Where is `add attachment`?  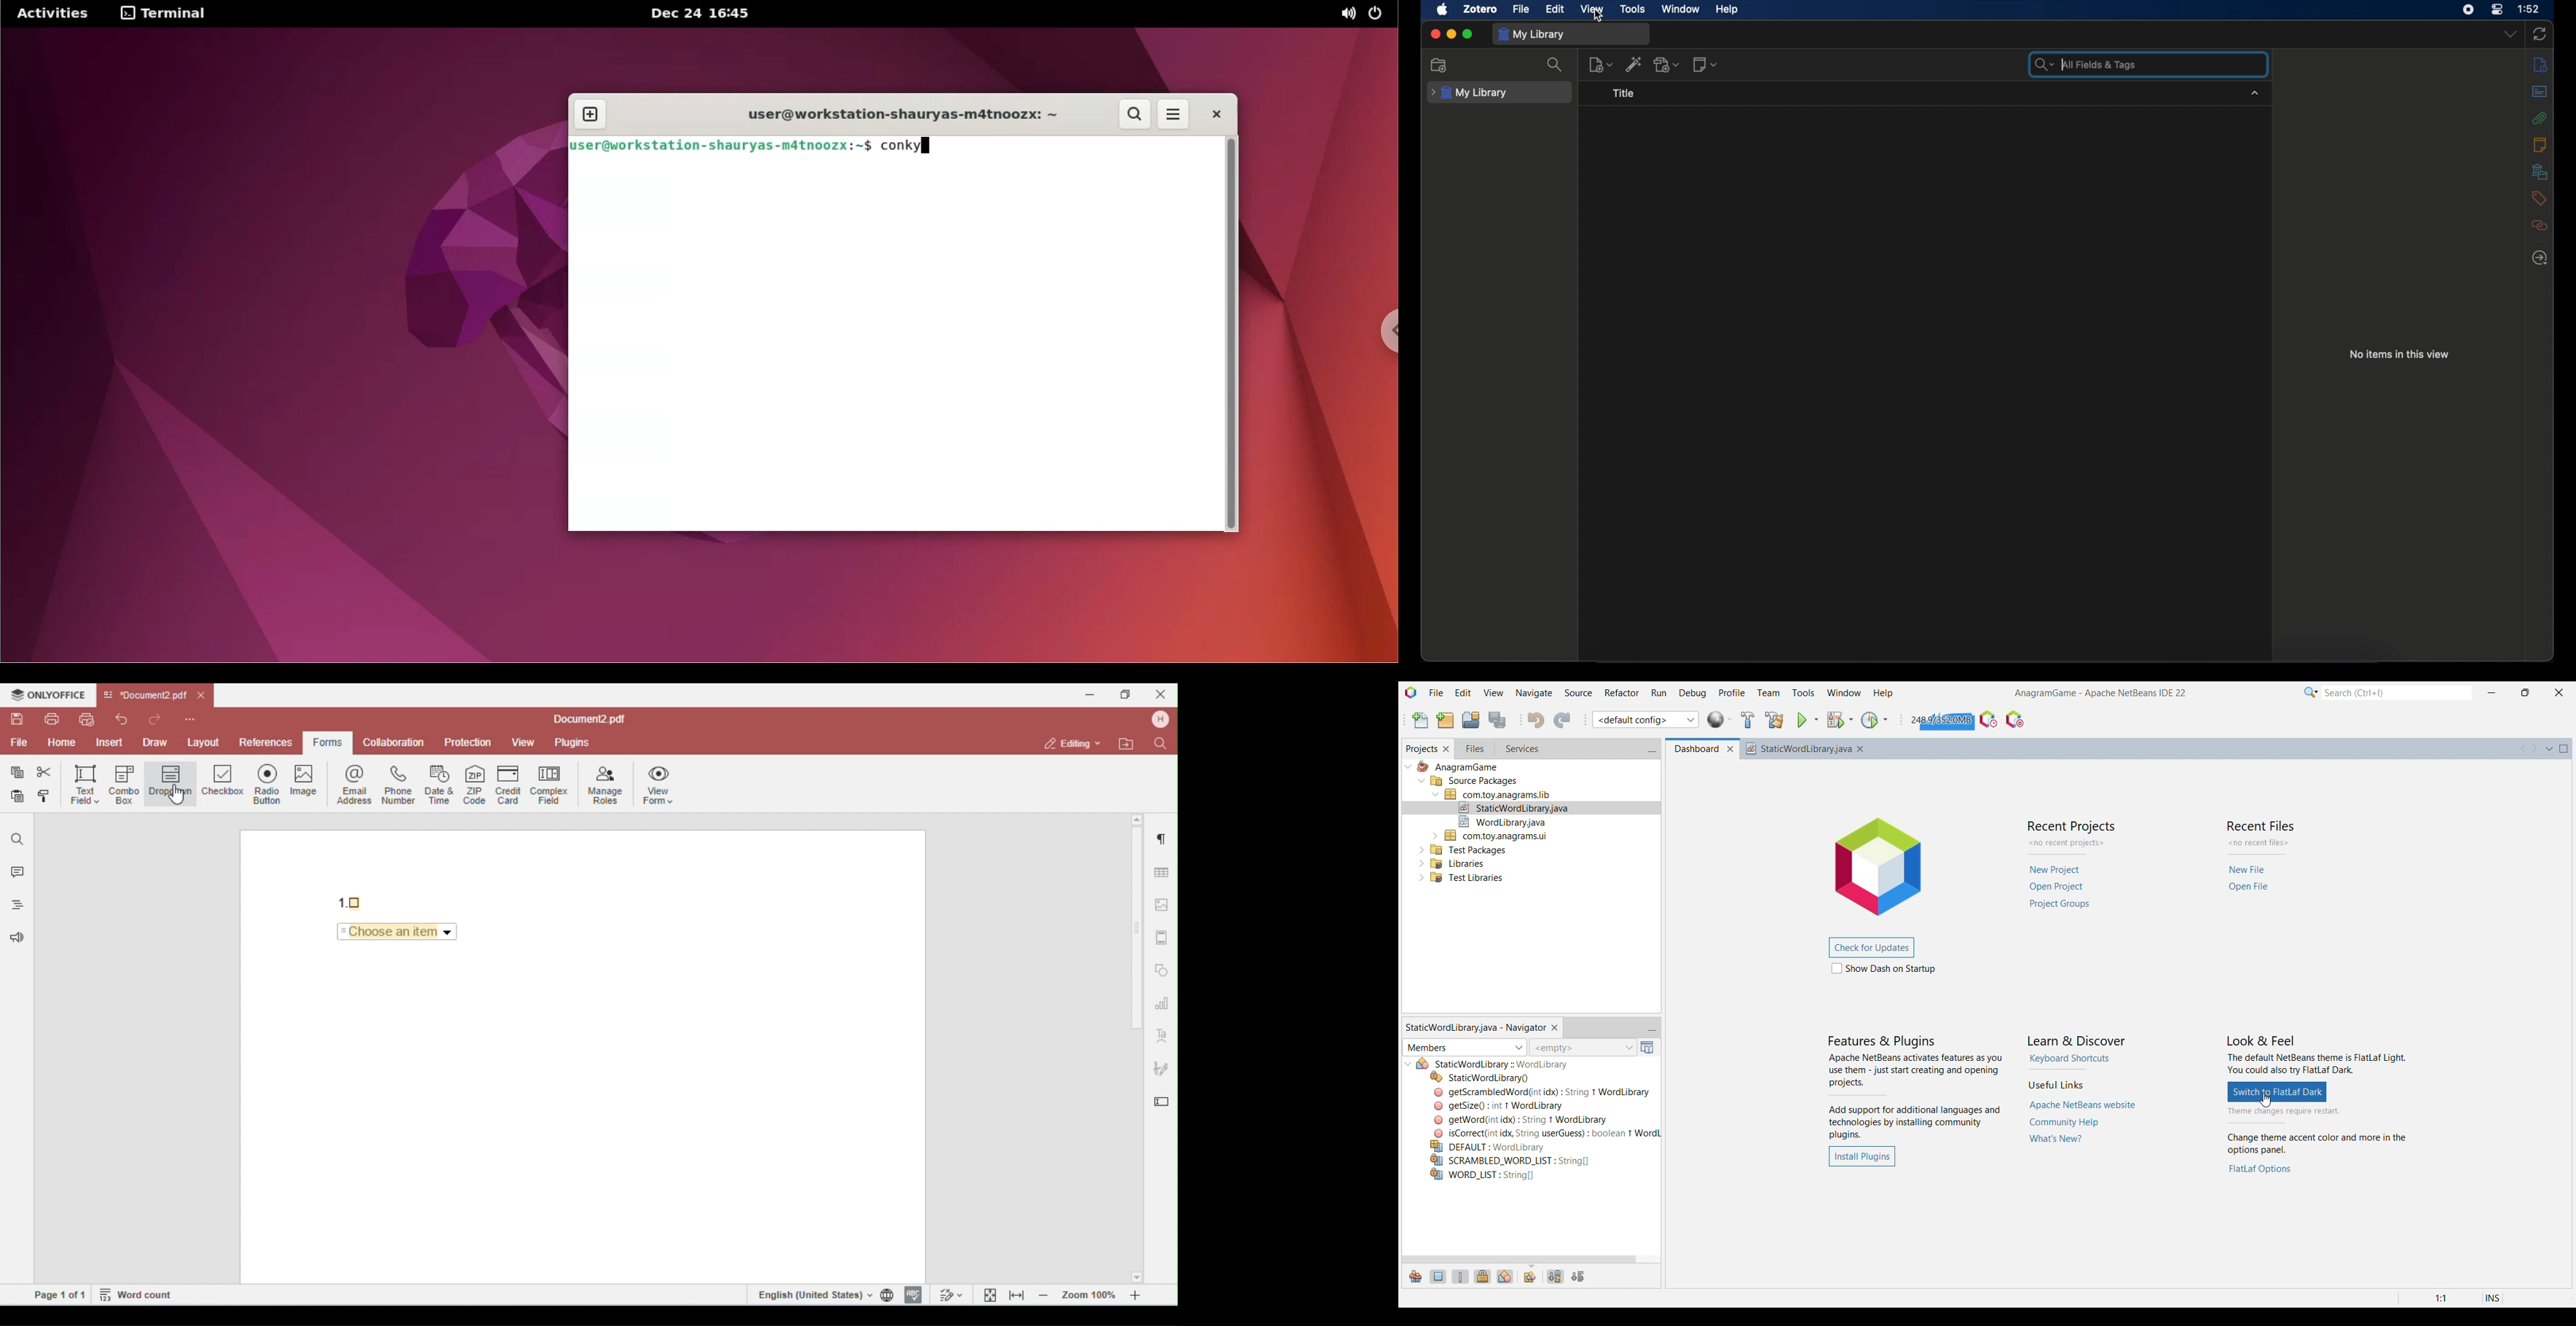
add attachment is located at coordinates (1668, 65).